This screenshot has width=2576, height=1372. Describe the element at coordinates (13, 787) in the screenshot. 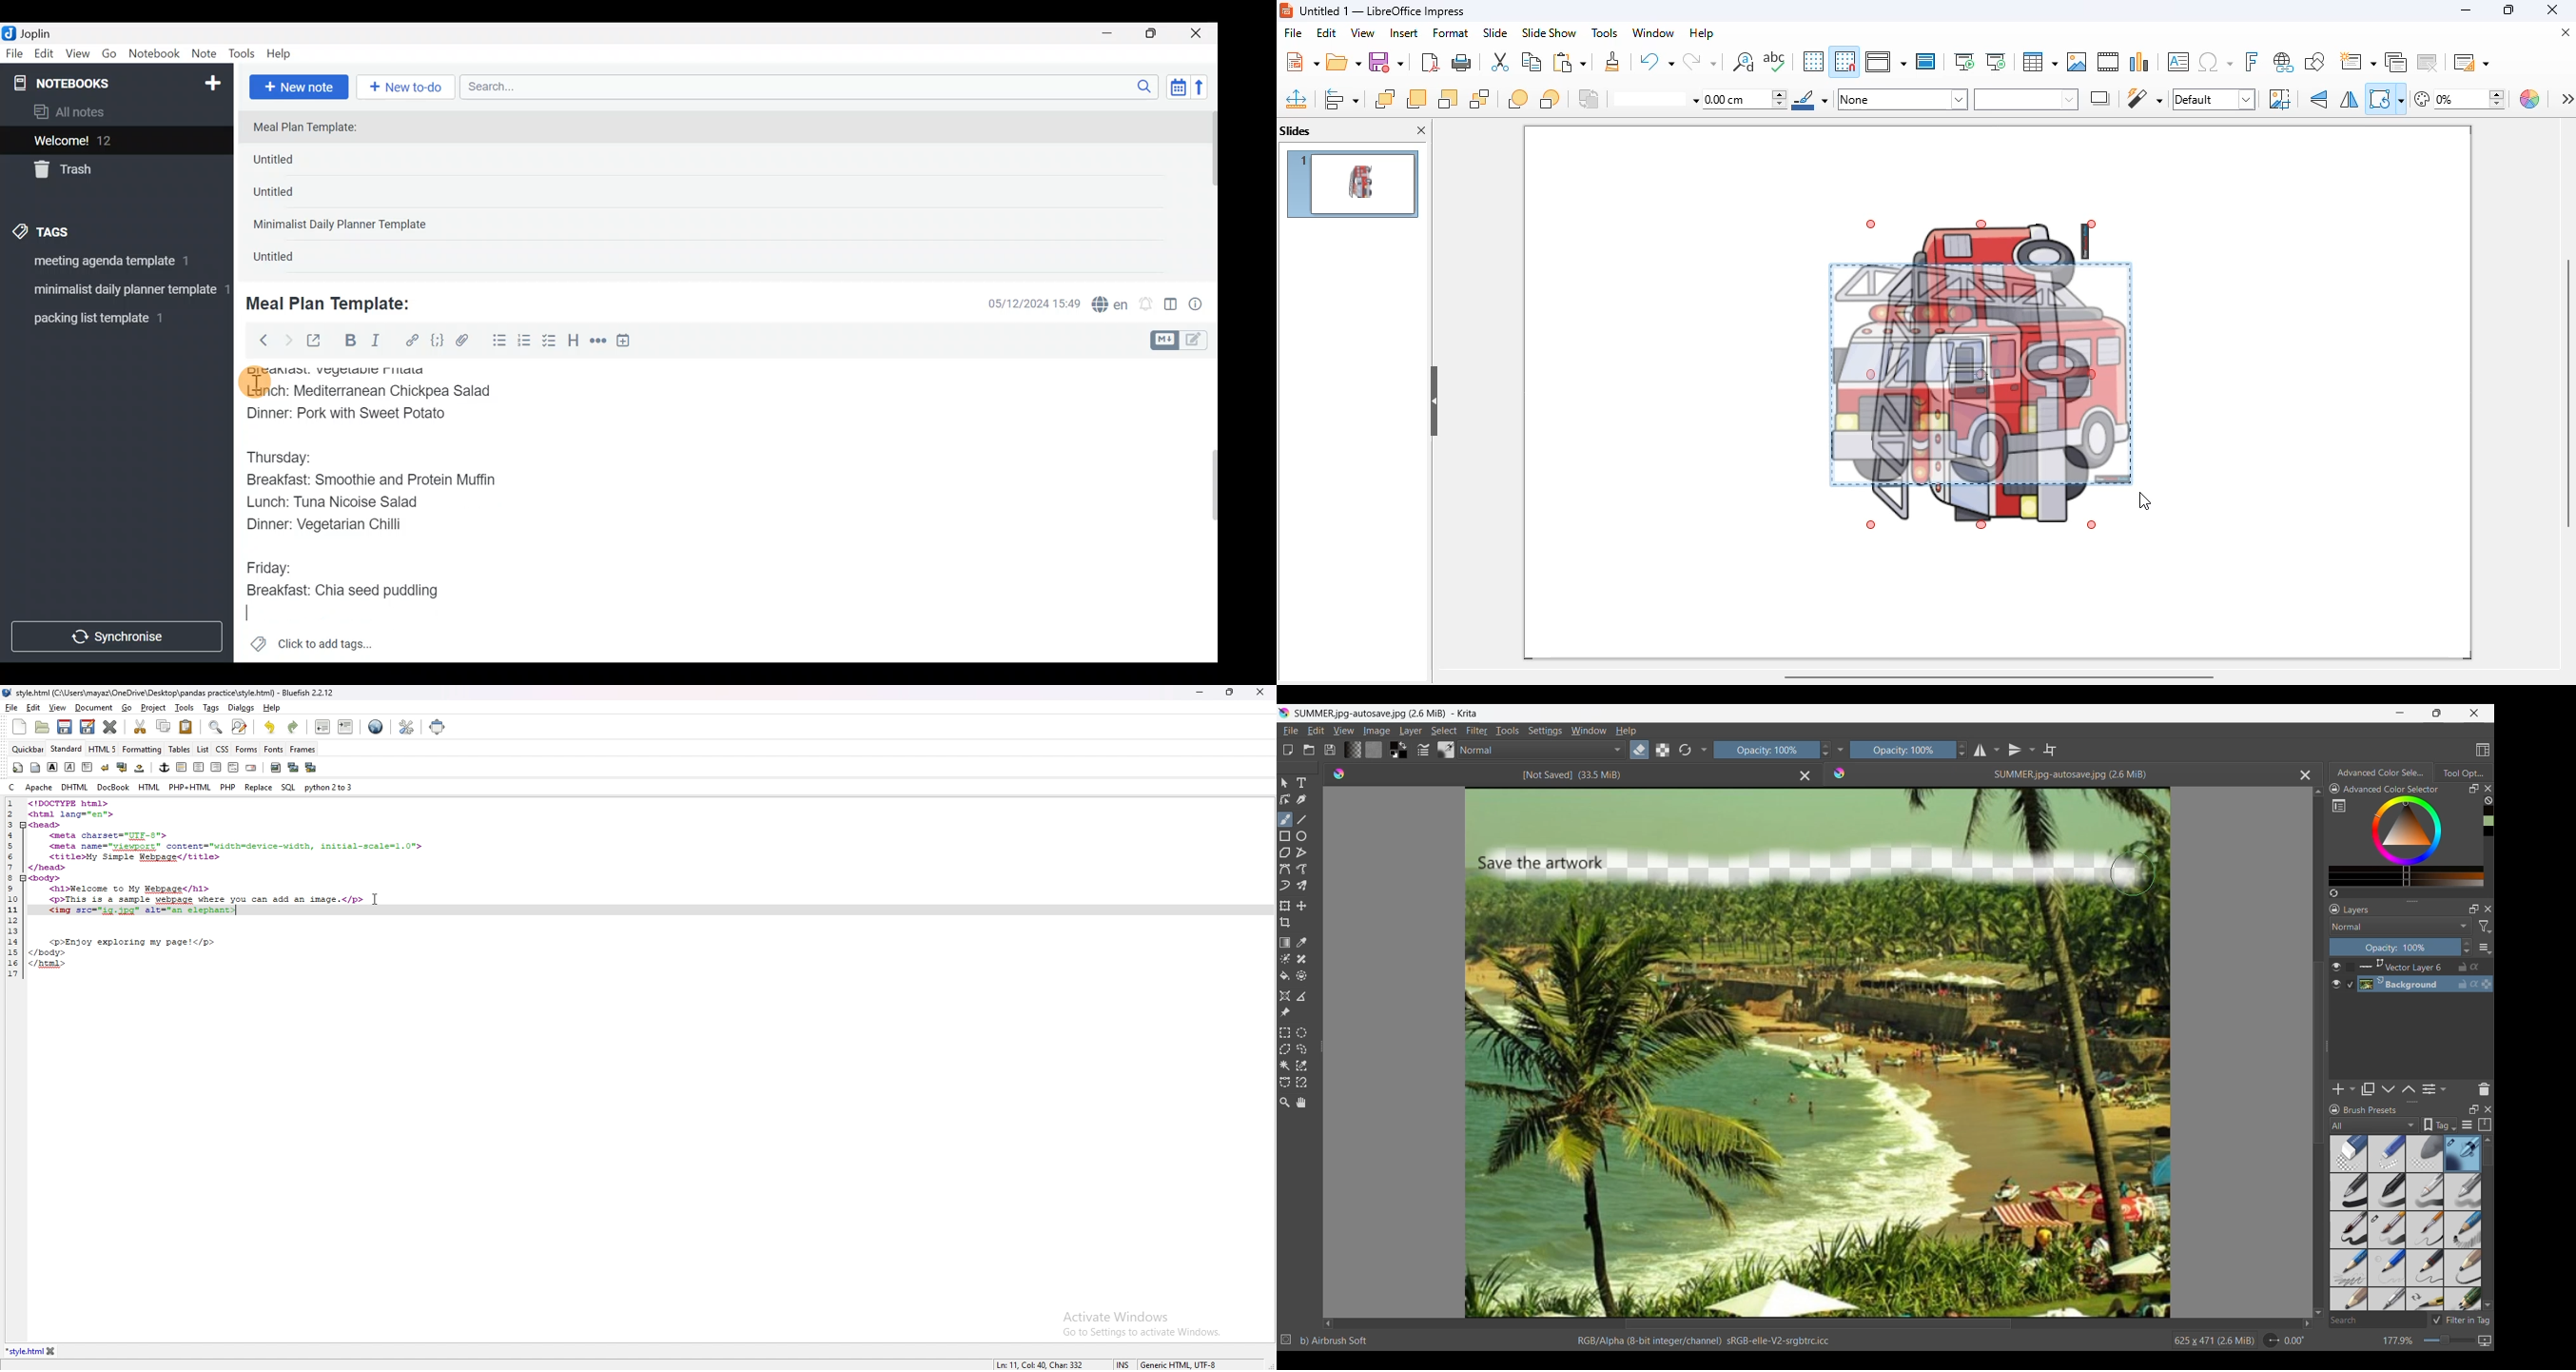

I see `c` at that location.